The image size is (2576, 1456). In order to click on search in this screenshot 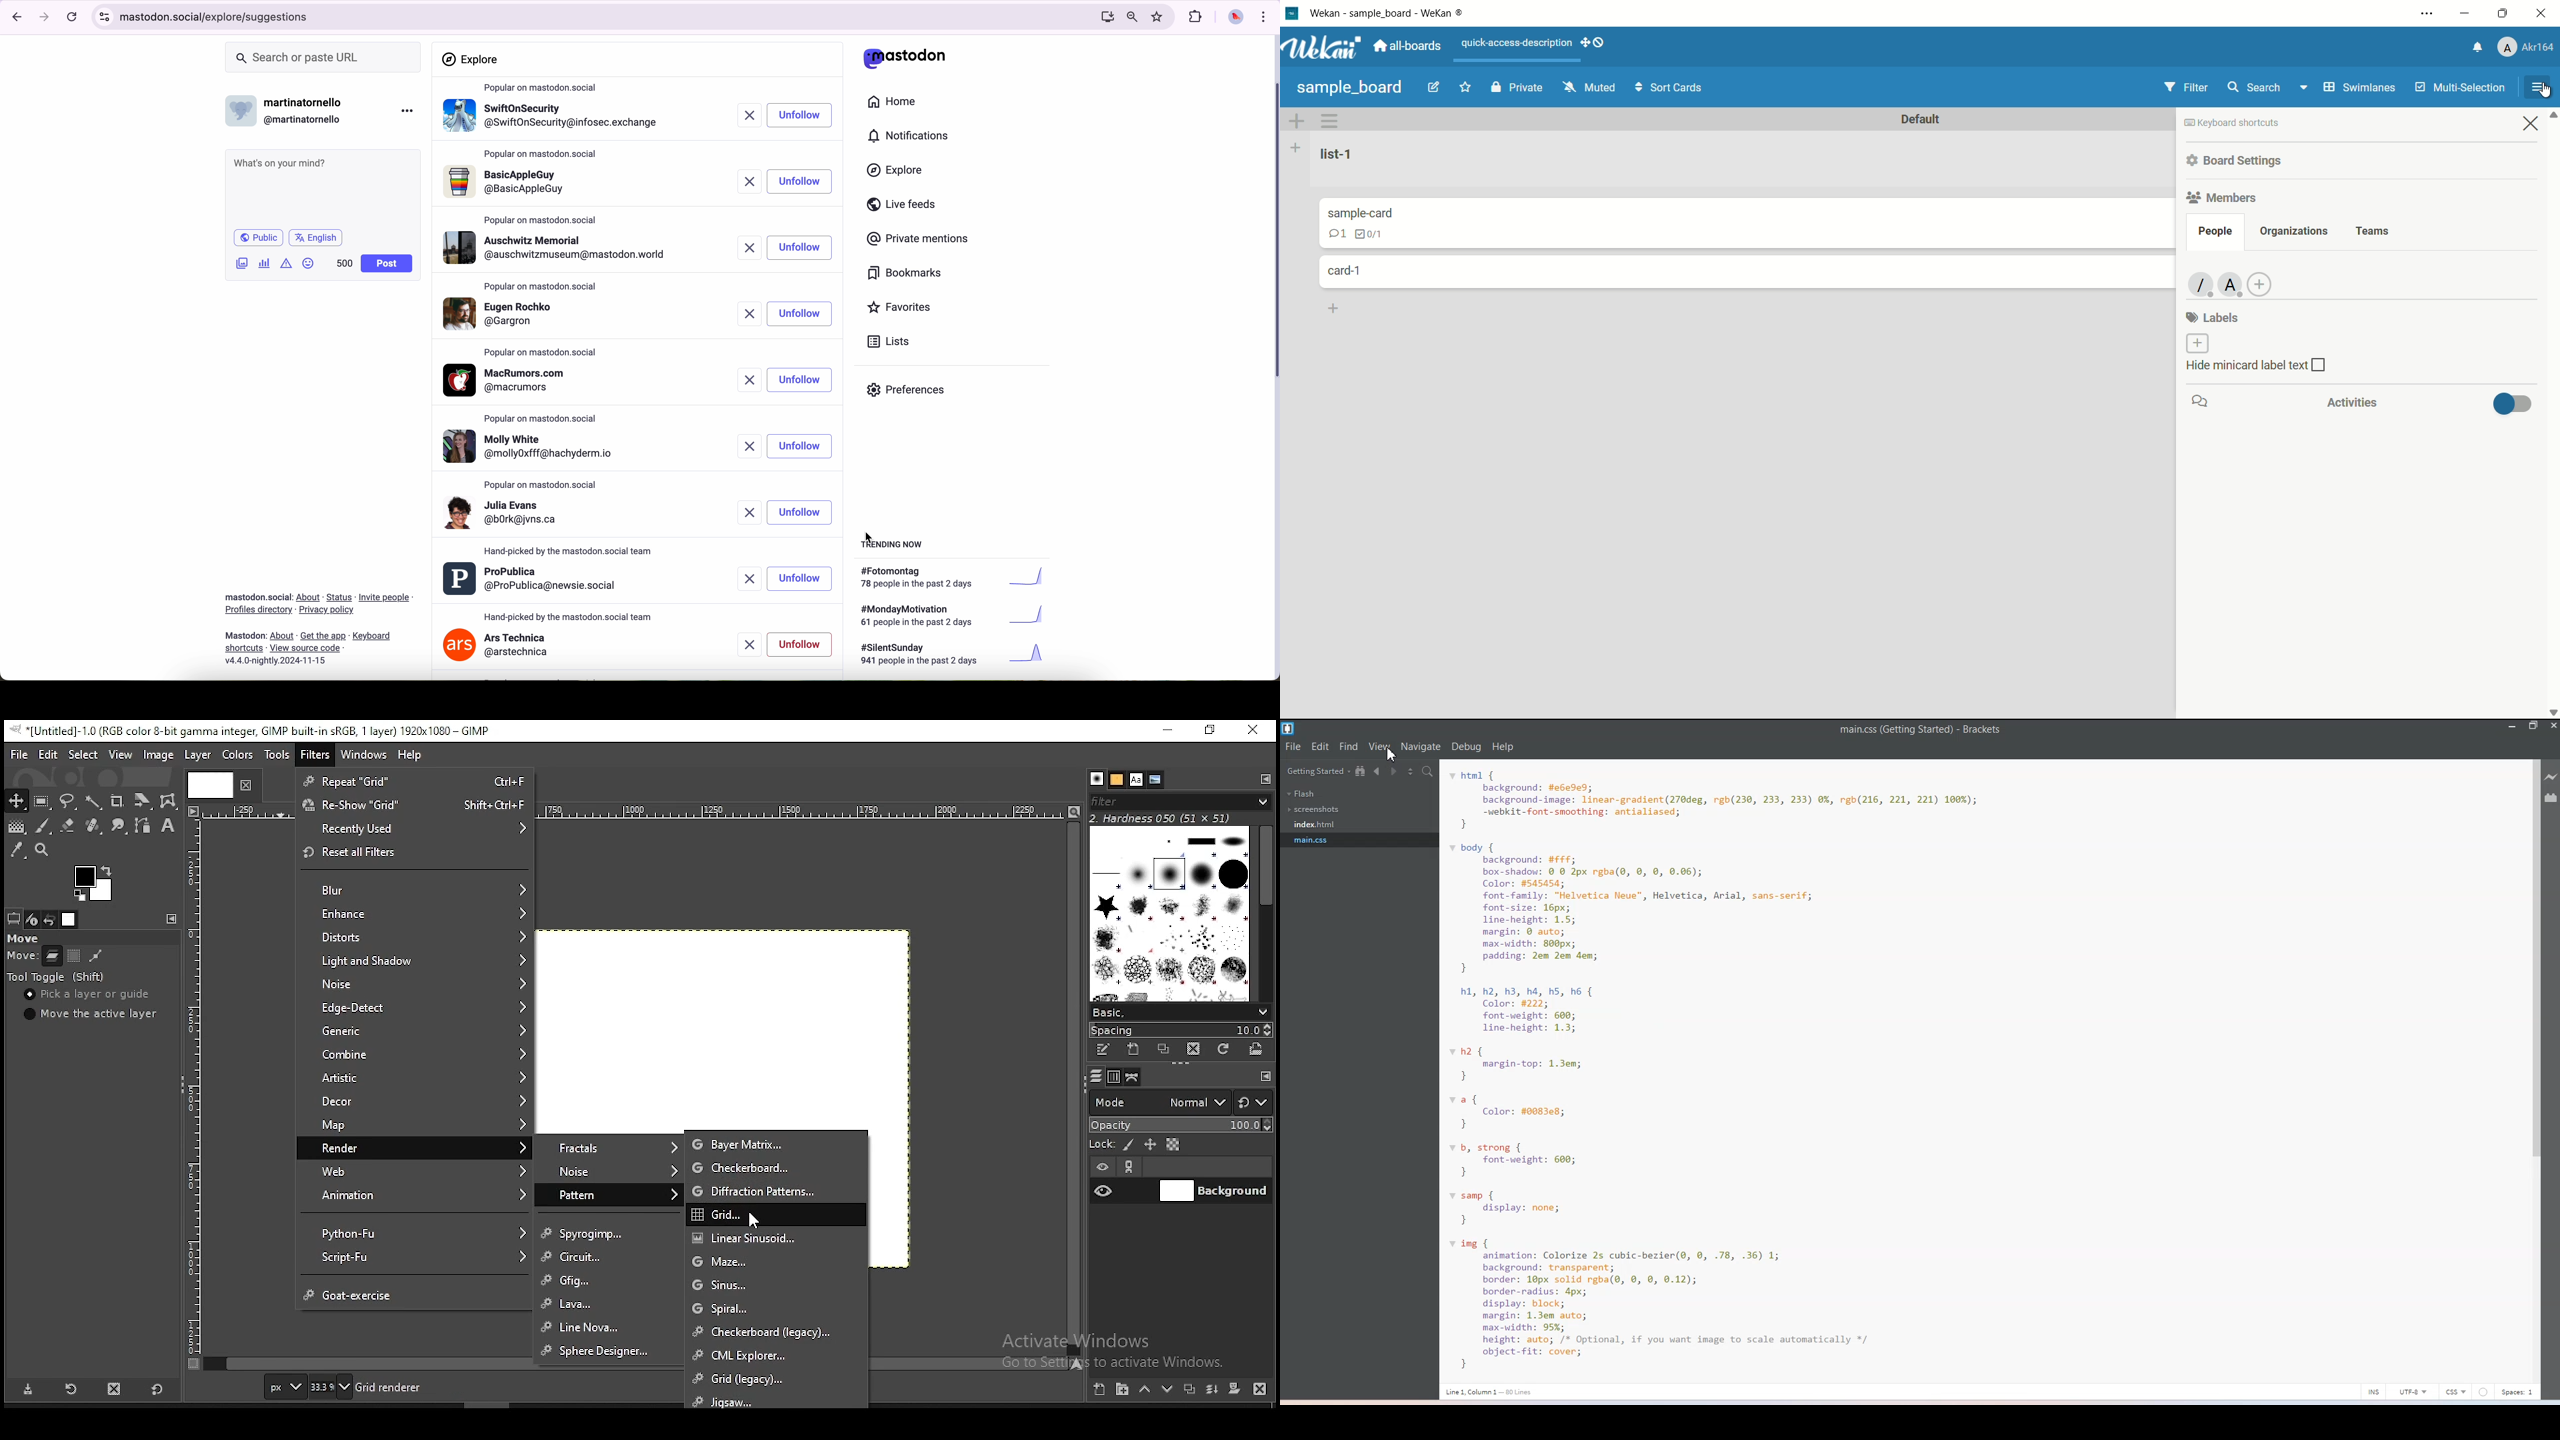, I will do `click(2255, 88)`.